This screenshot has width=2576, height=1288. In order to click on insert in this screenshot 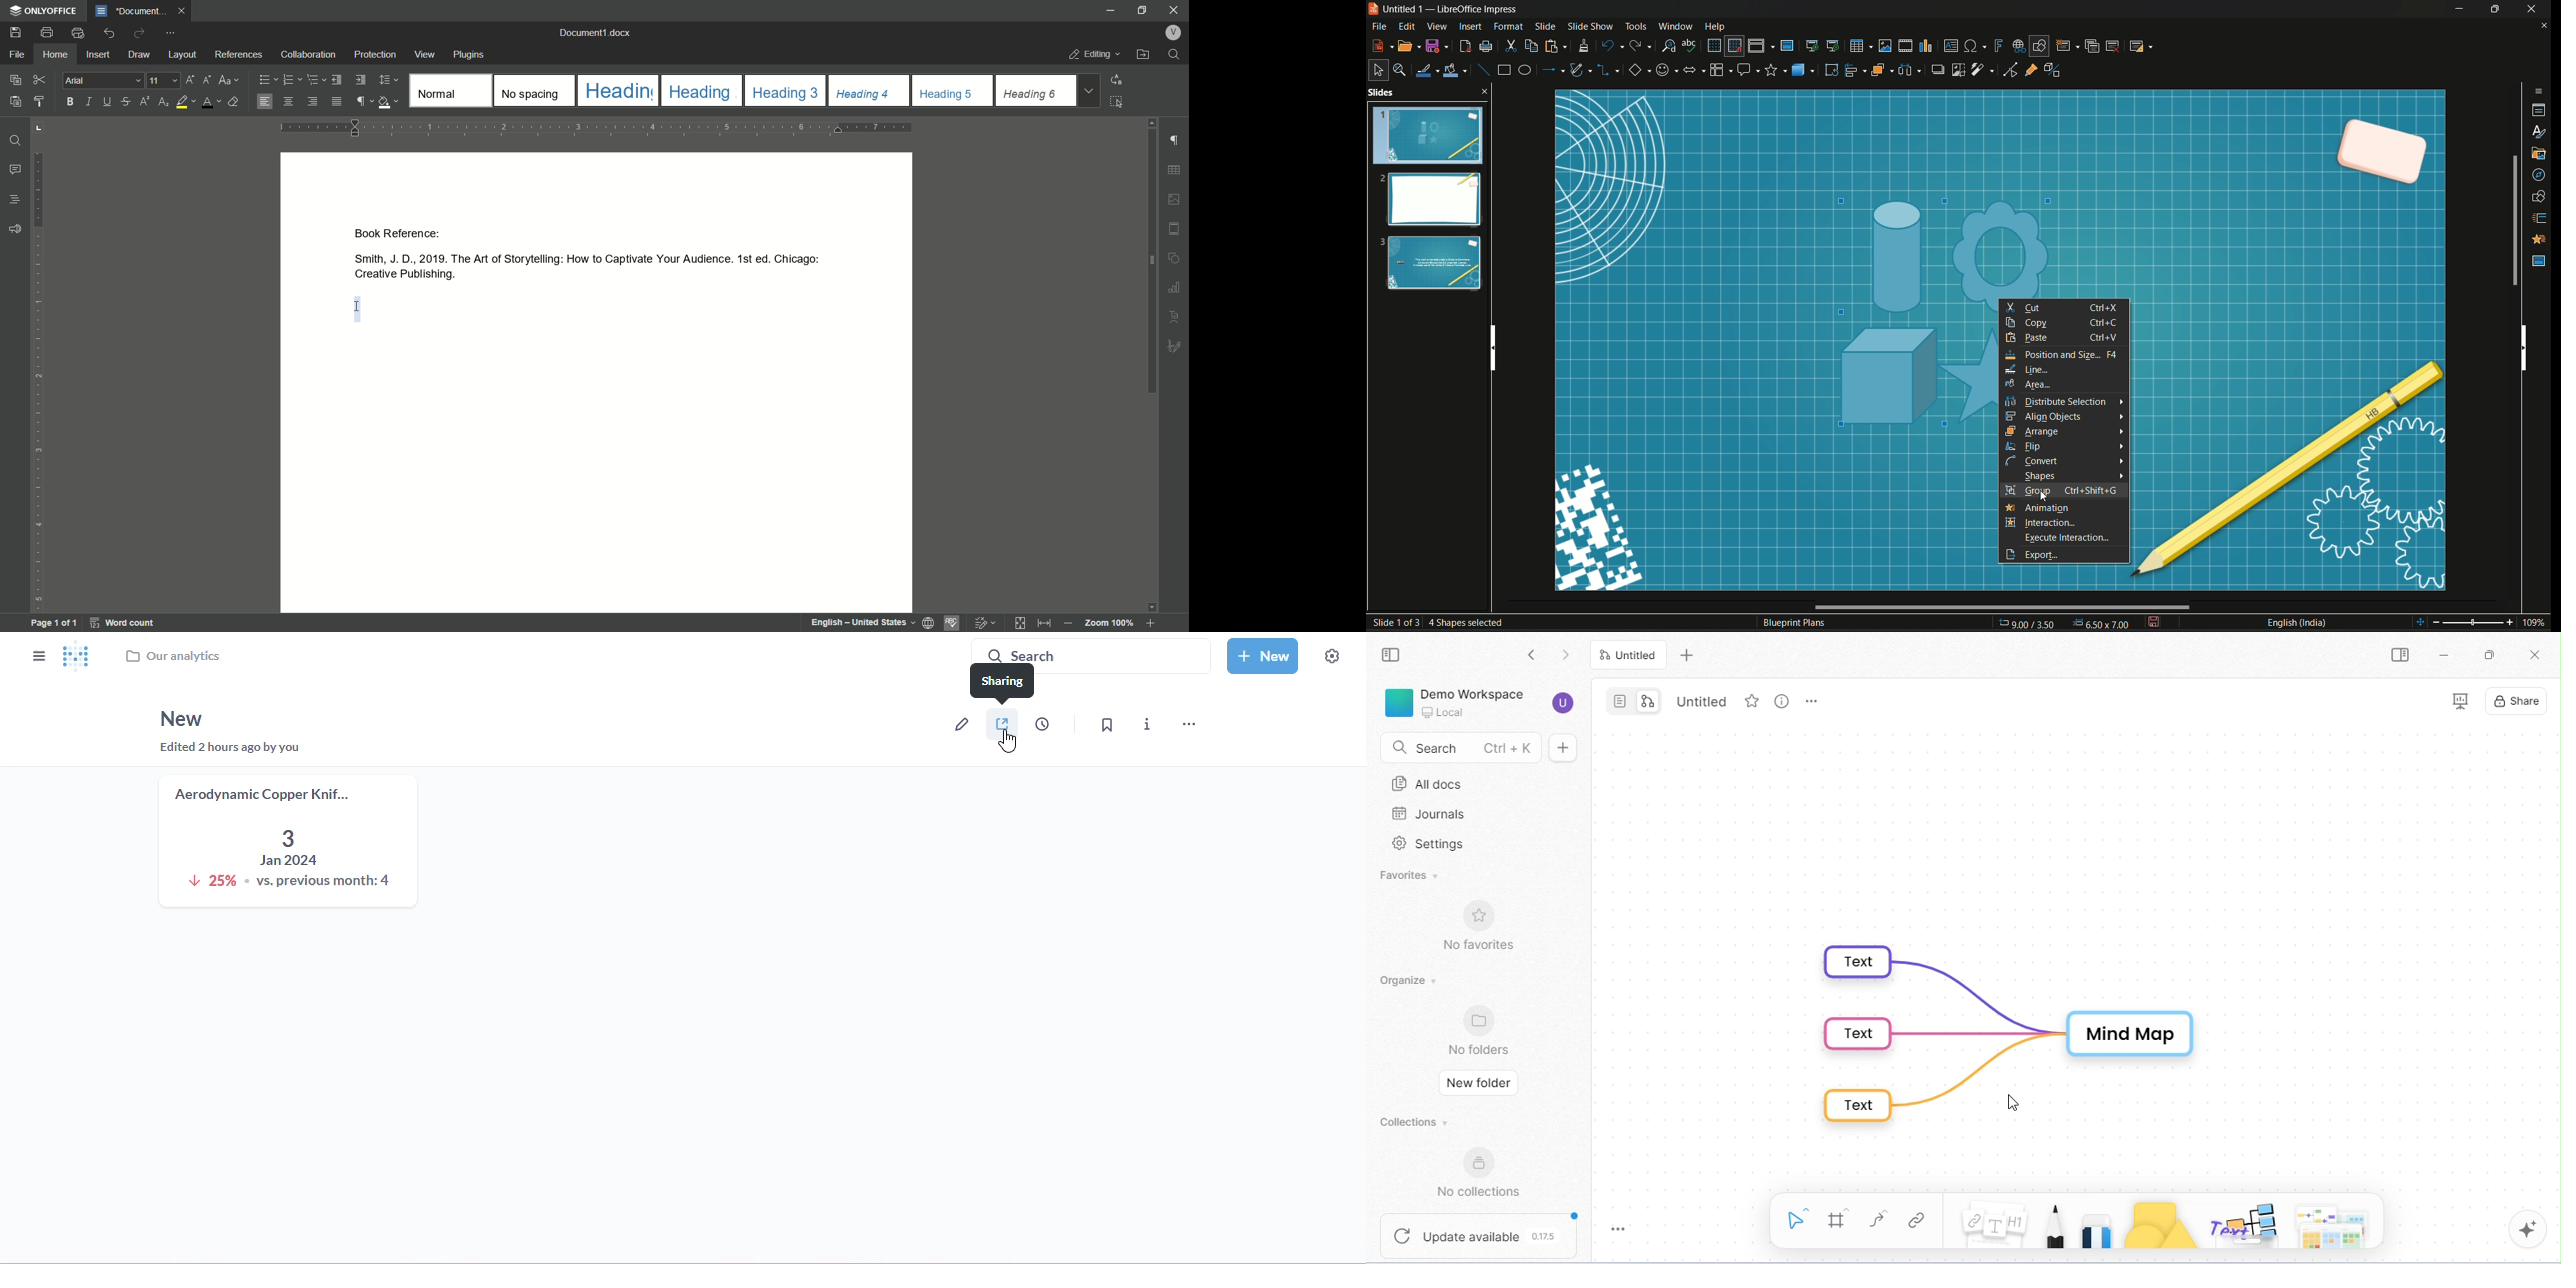, I will do `click(1469, 27)`.